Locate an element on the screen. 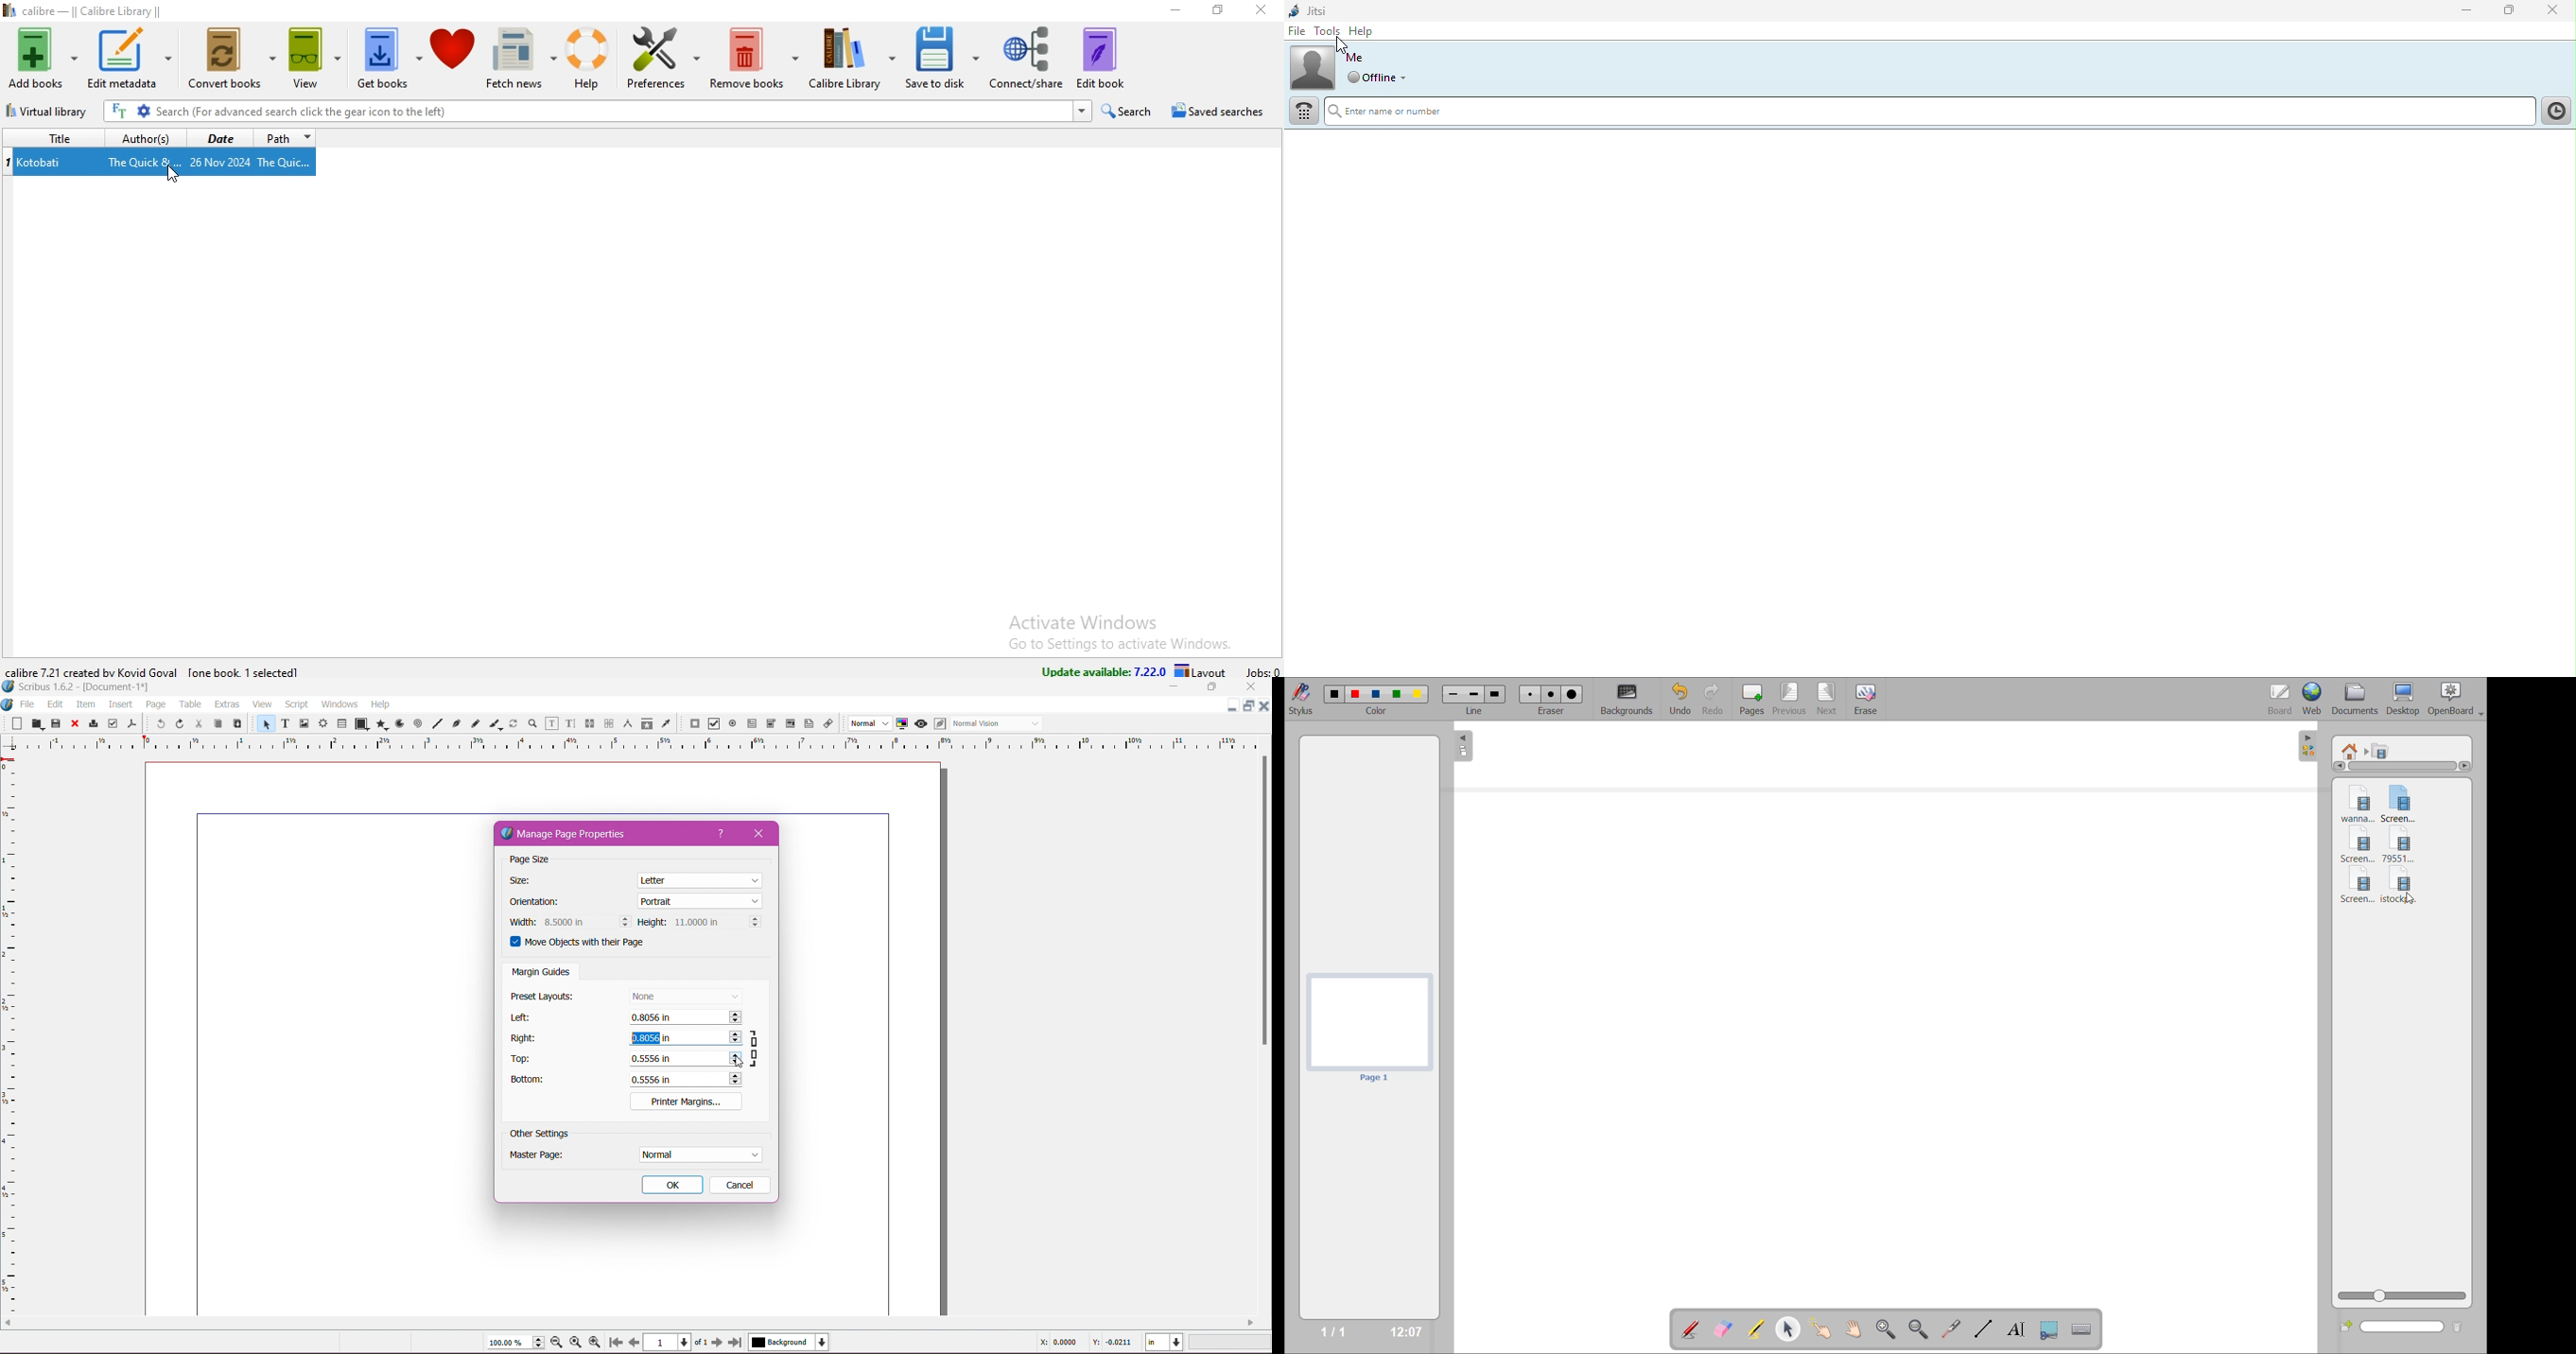 The width and height of the screenshot is (2576, 1372). Select the current layer is located at coordinates (786, 1343).